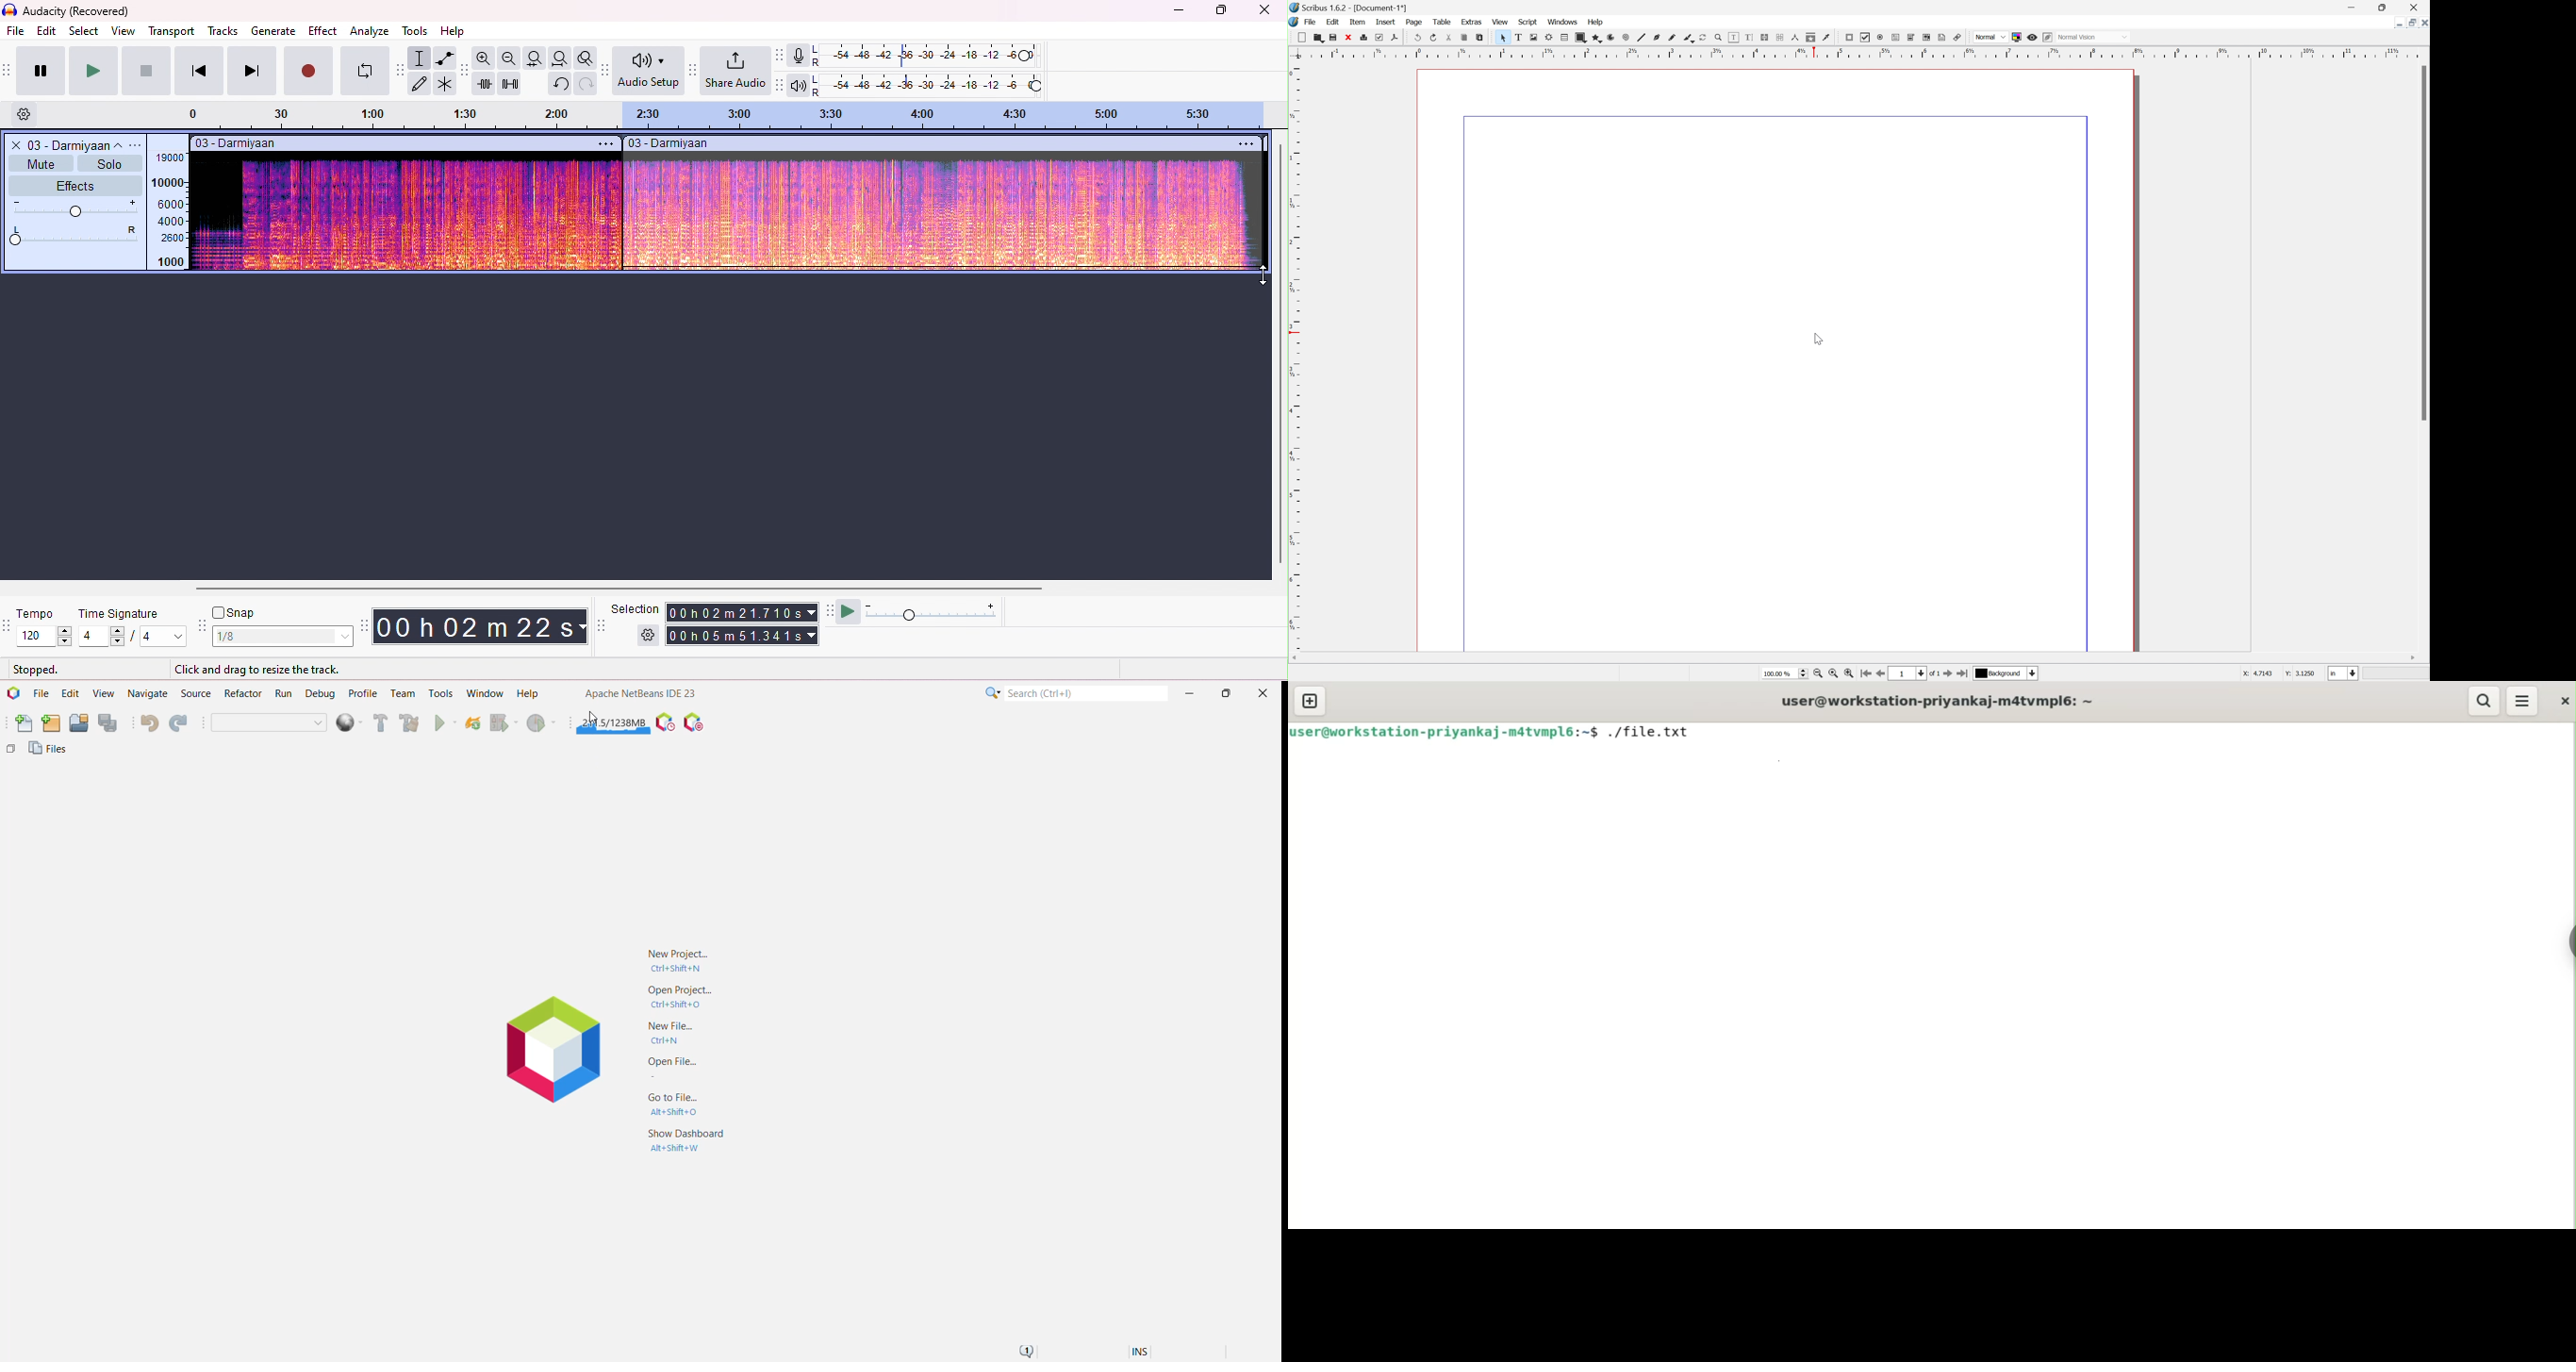  What do you see at coordinates (1580, 37) in the screenshot?
I see `shape` at bounding box center [1580, 37].